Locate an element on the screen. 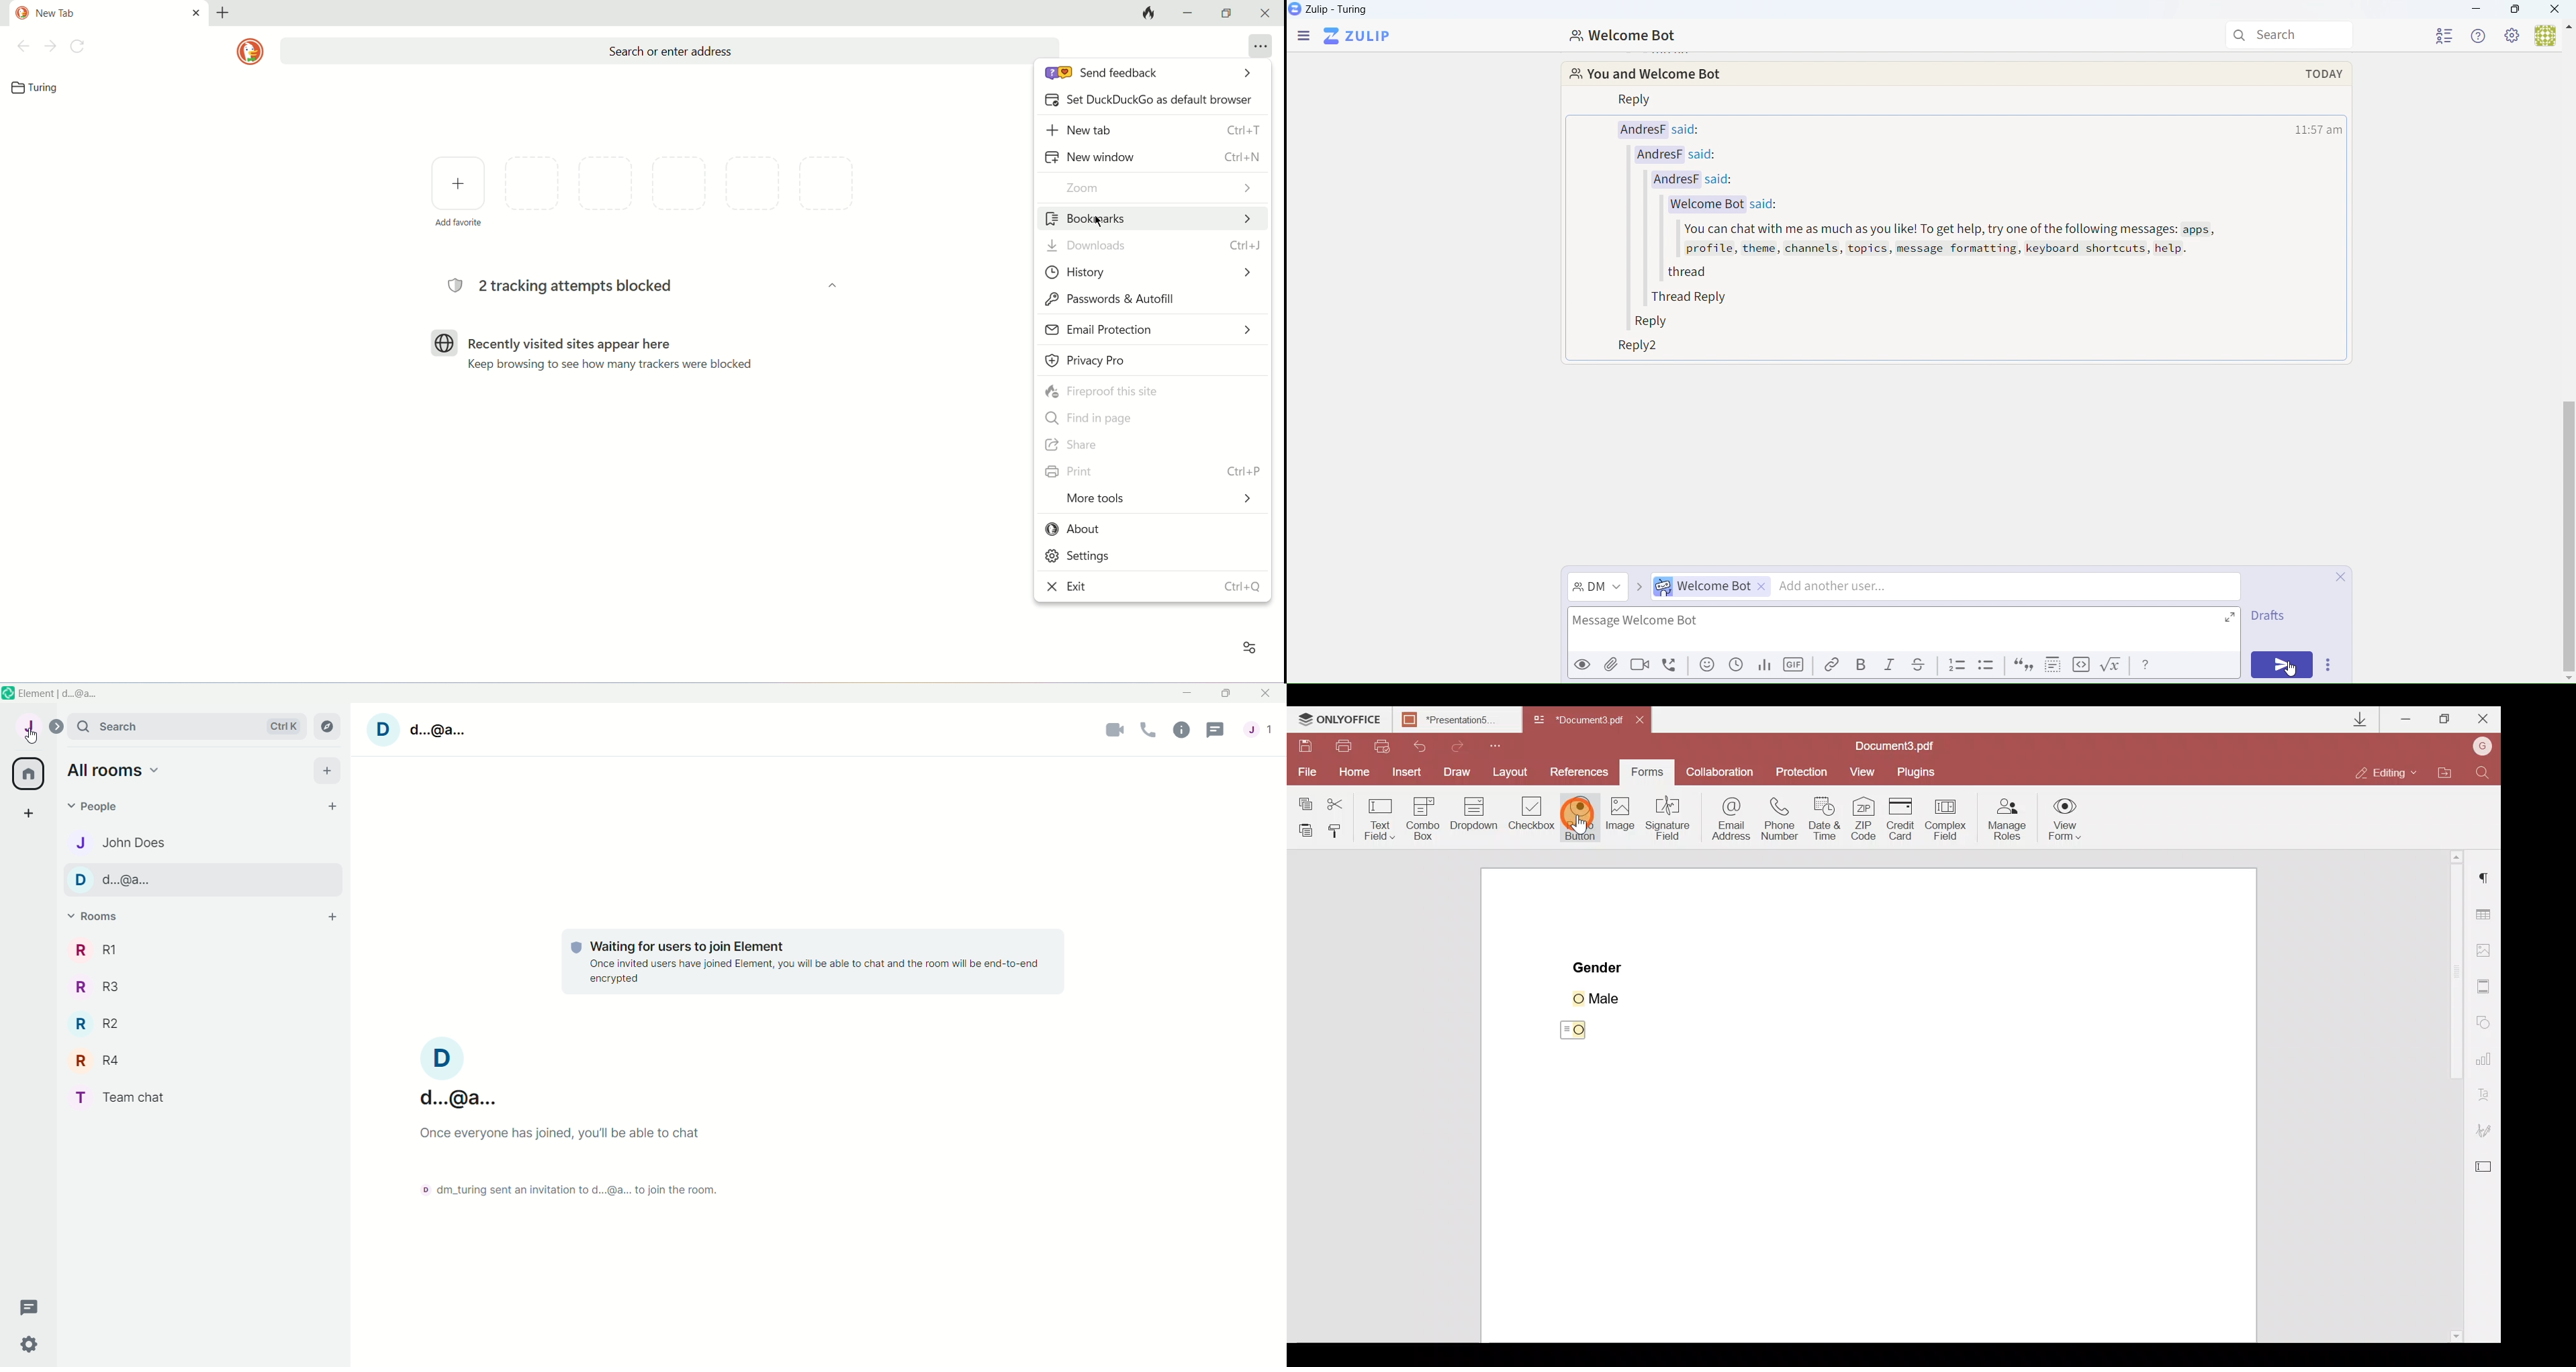  You can chat with me as much as you like! To get help, try one of the following messages: apps,
profile, theme, channels, topics, message formatting, keyboard shortcuts, help. is located at coordinates (1949, 240).